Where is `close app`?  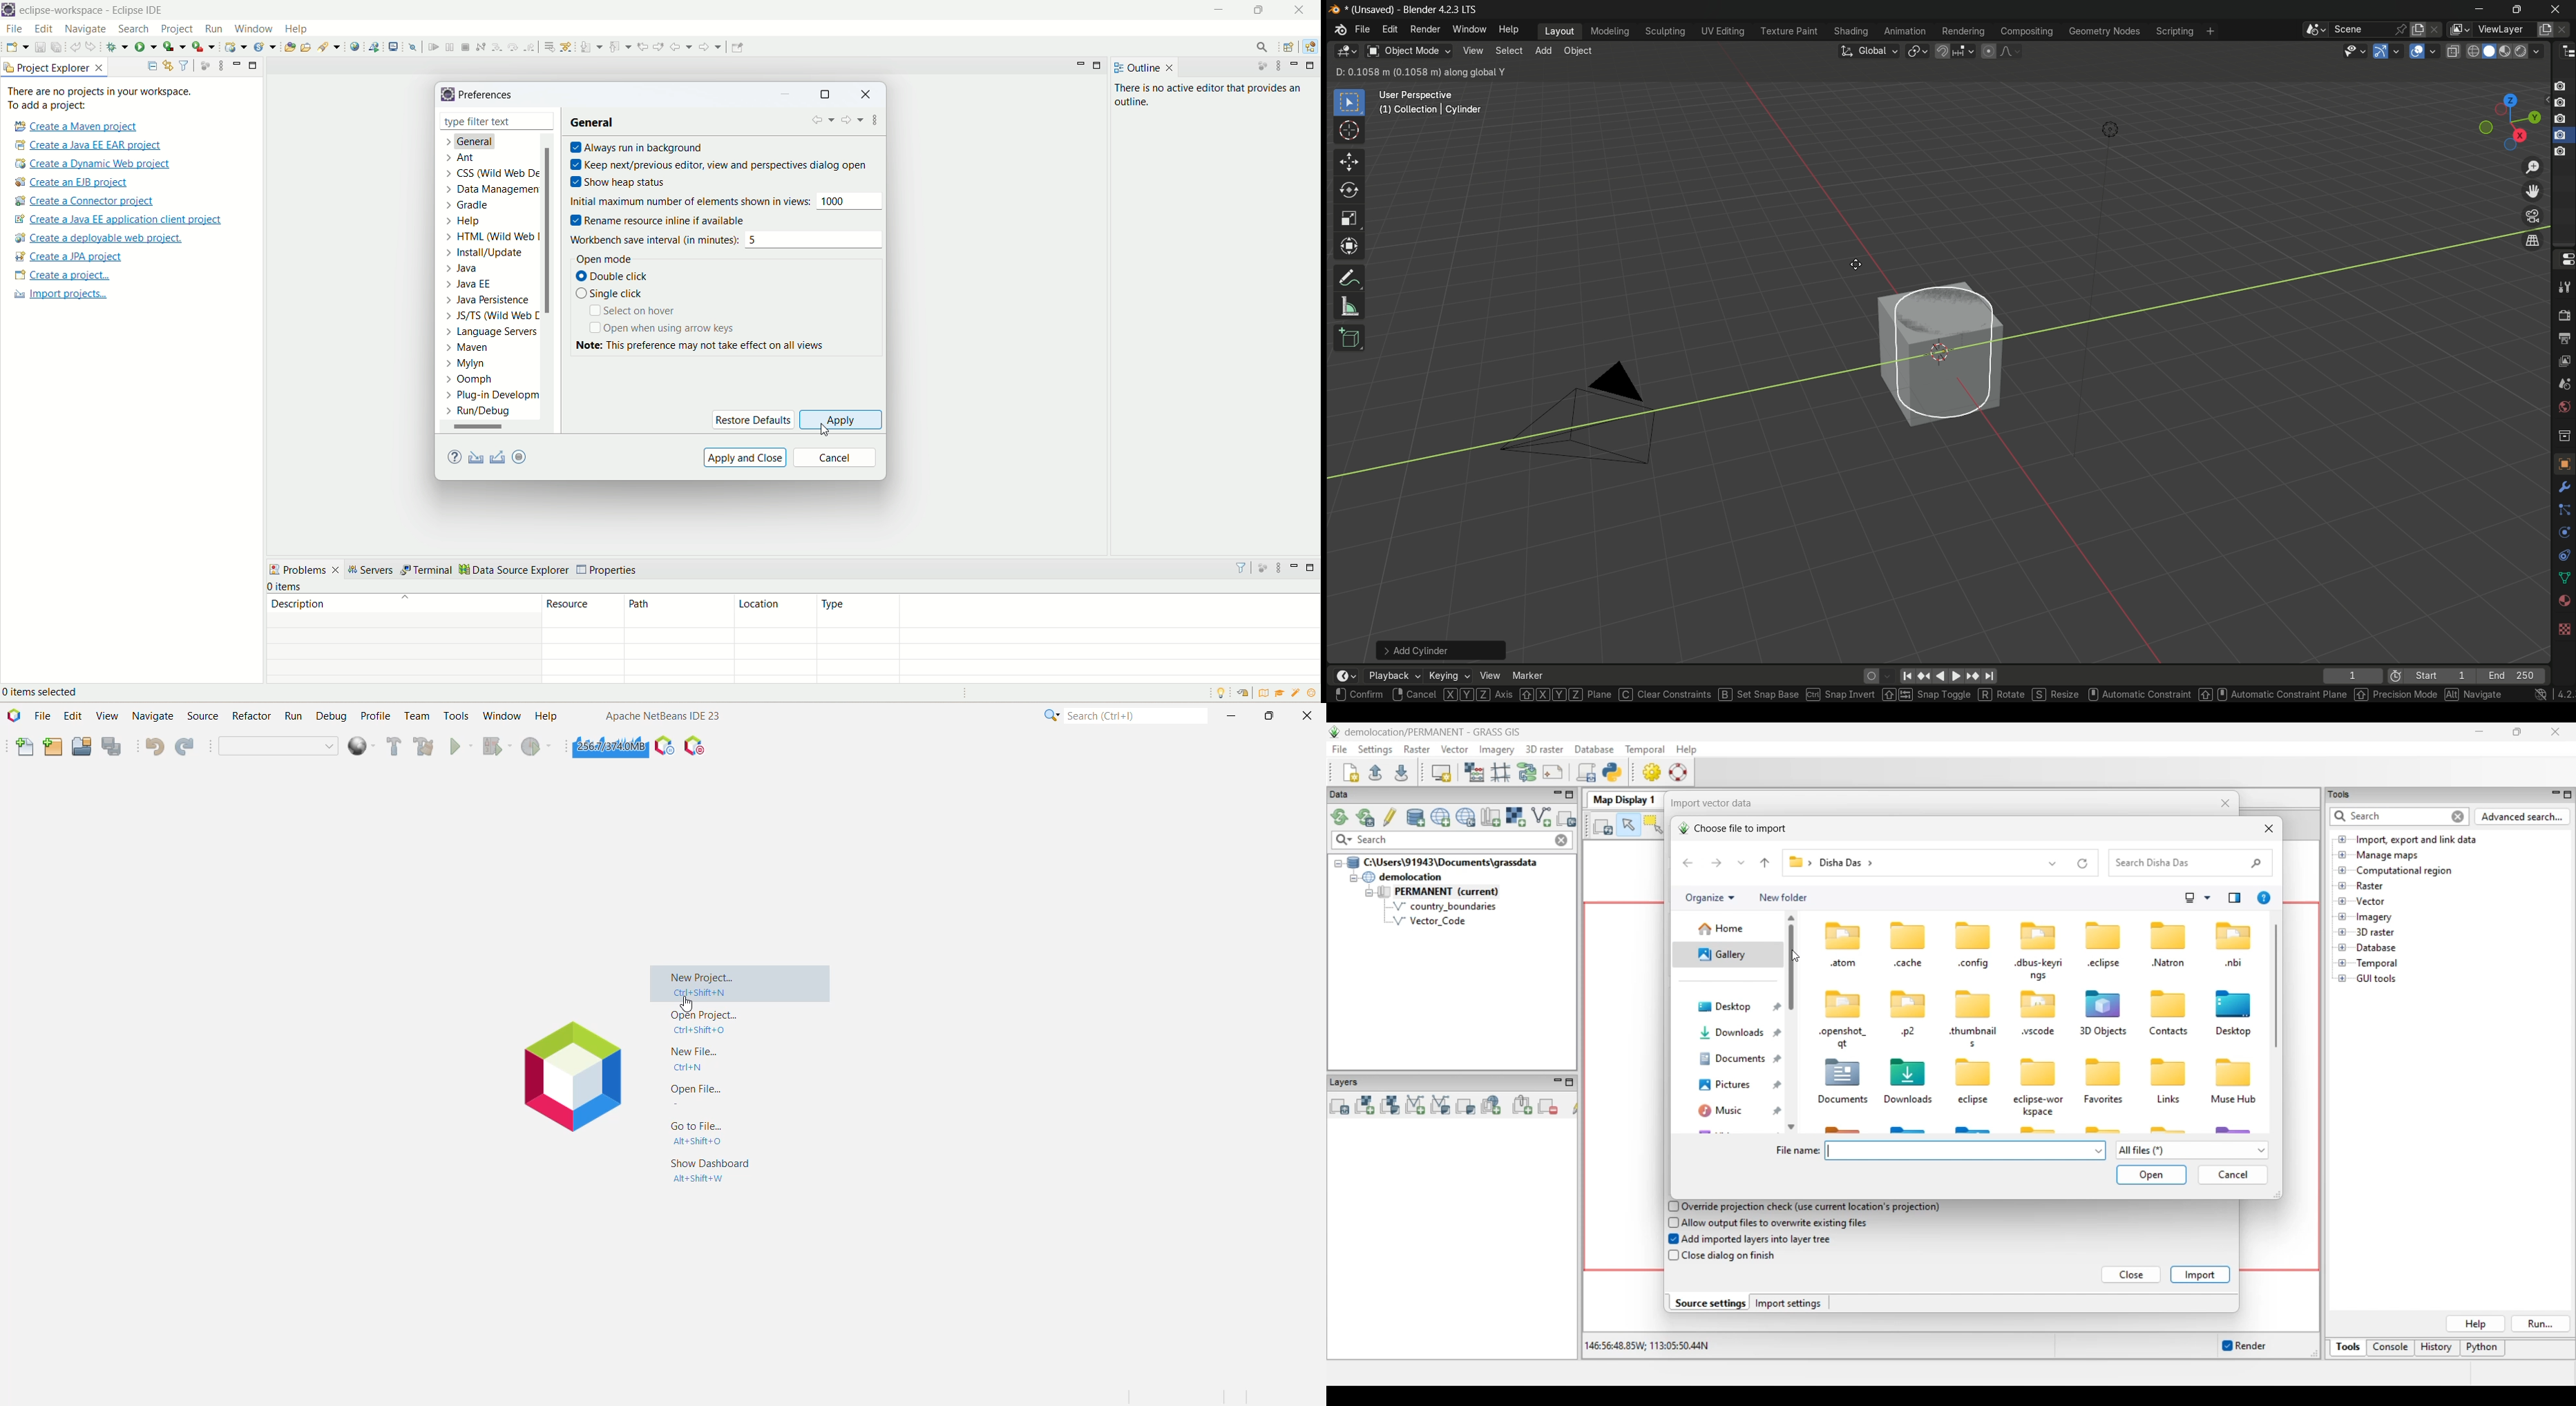
close app is located at coordinates (2556, 10).